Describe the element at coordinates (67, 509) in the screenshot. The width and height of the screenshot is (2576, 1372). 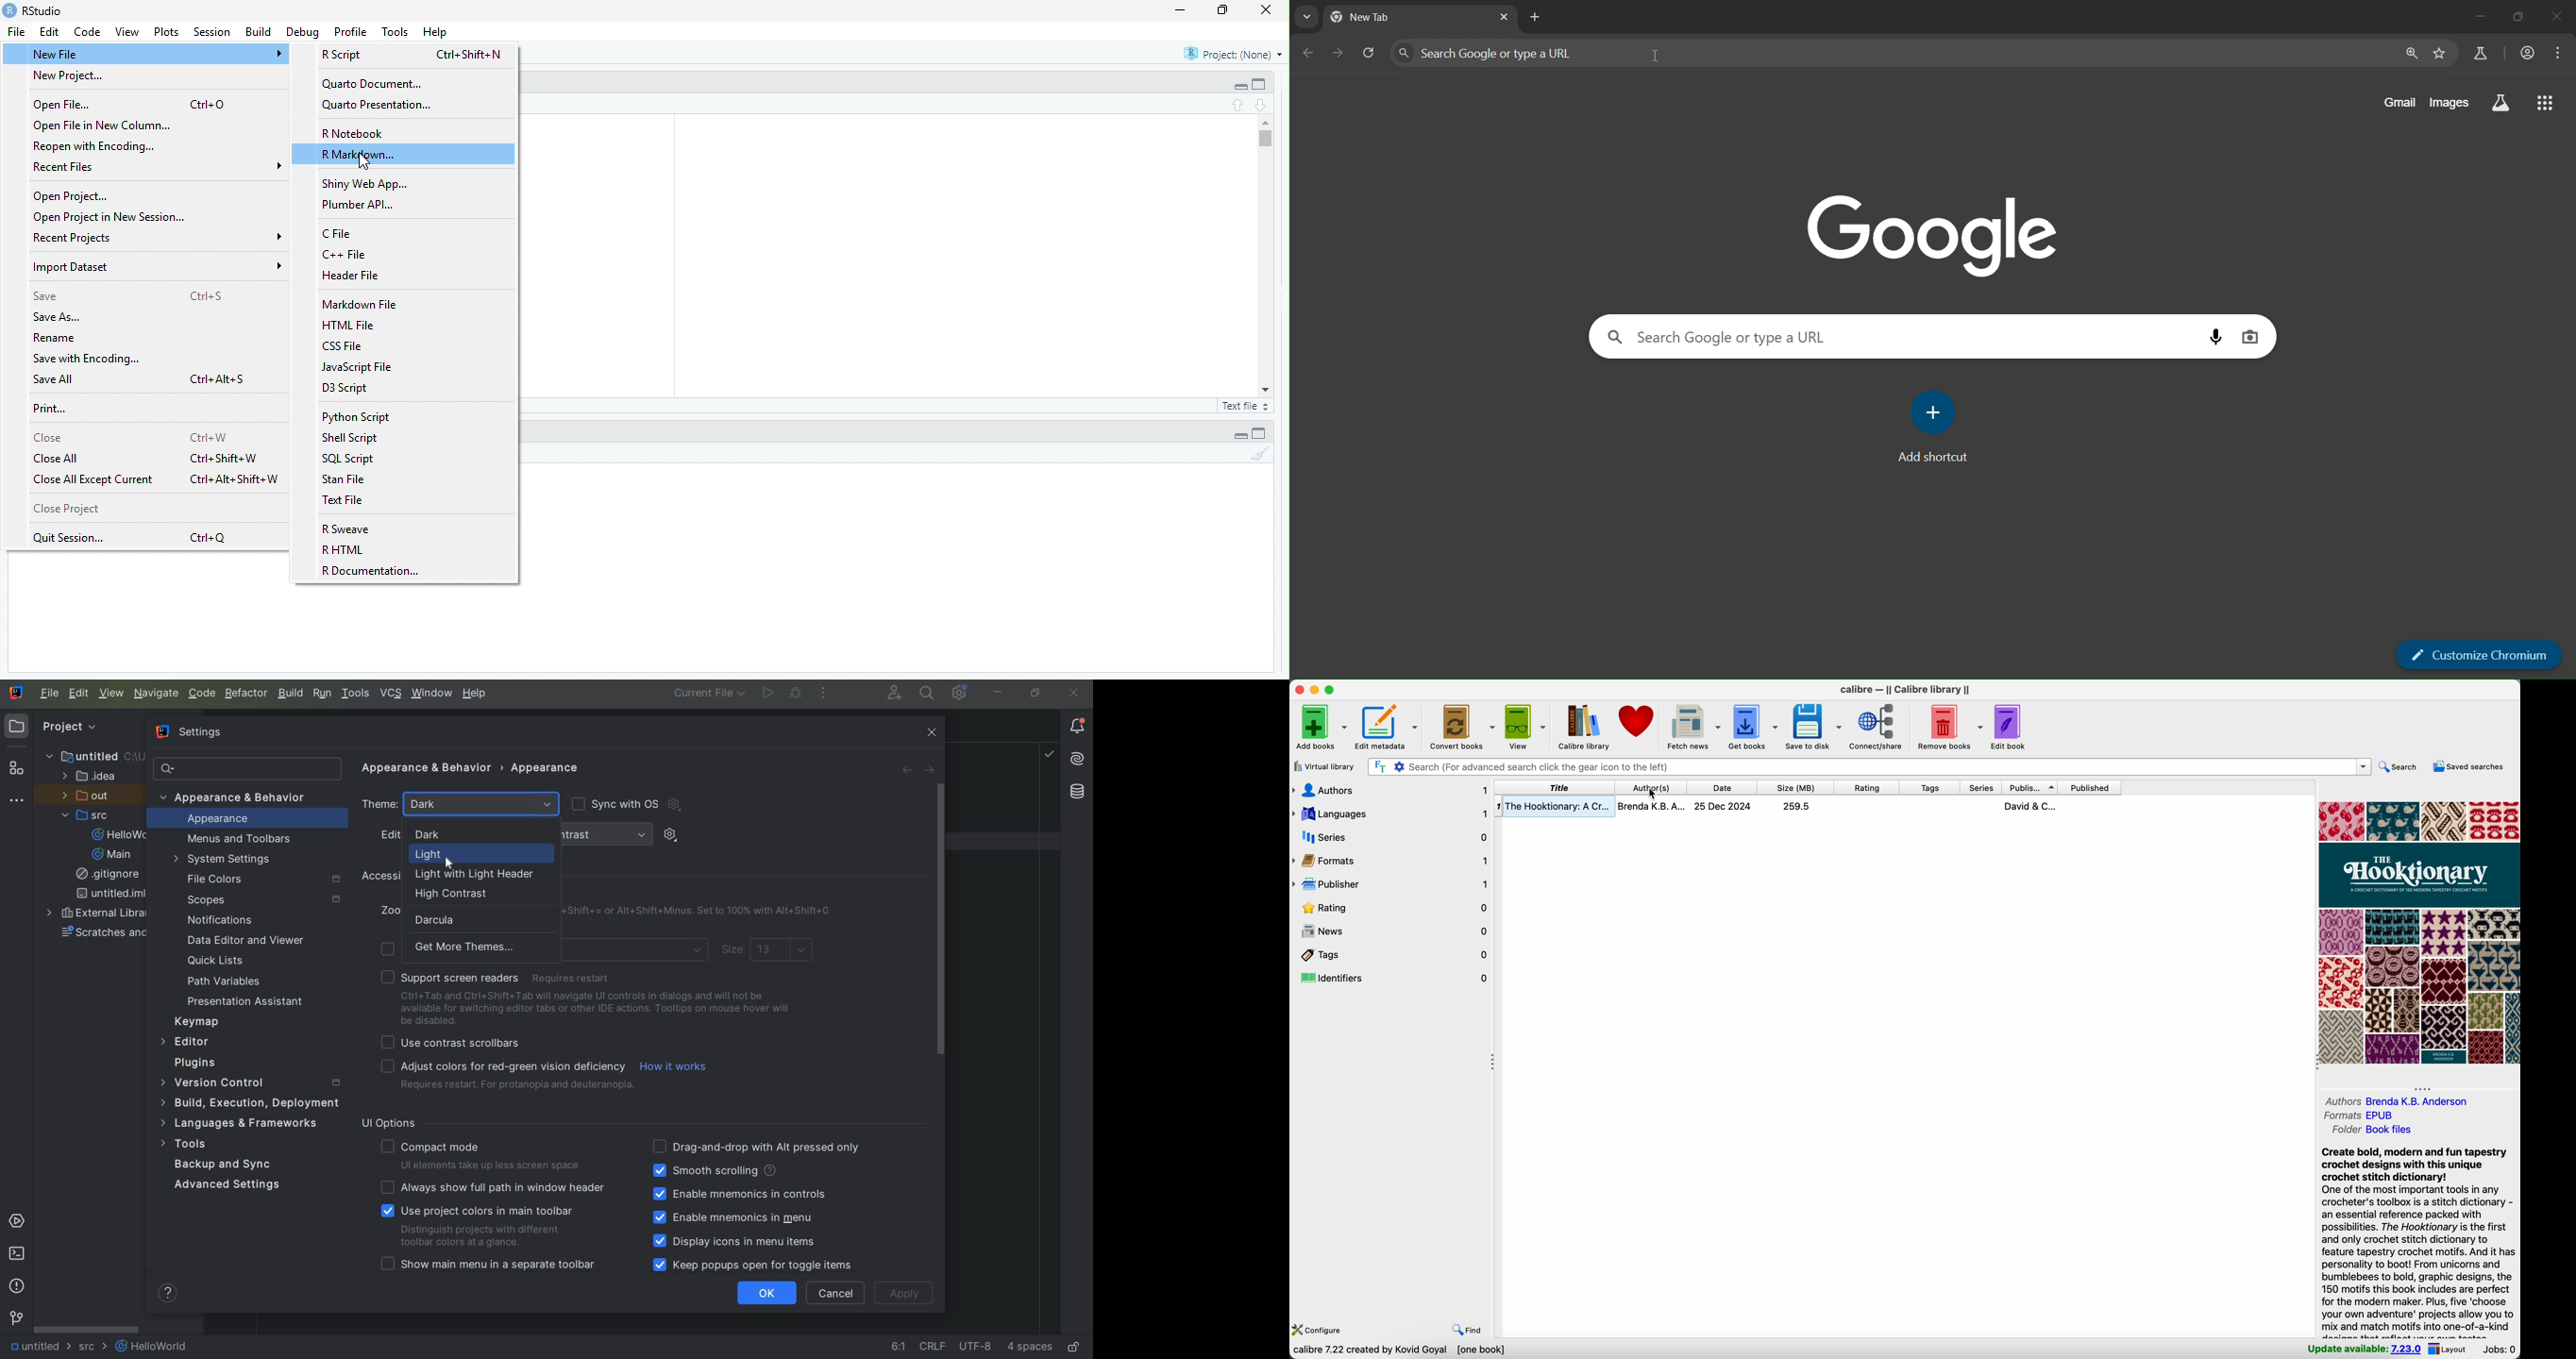
I see `Close Project` at that location.